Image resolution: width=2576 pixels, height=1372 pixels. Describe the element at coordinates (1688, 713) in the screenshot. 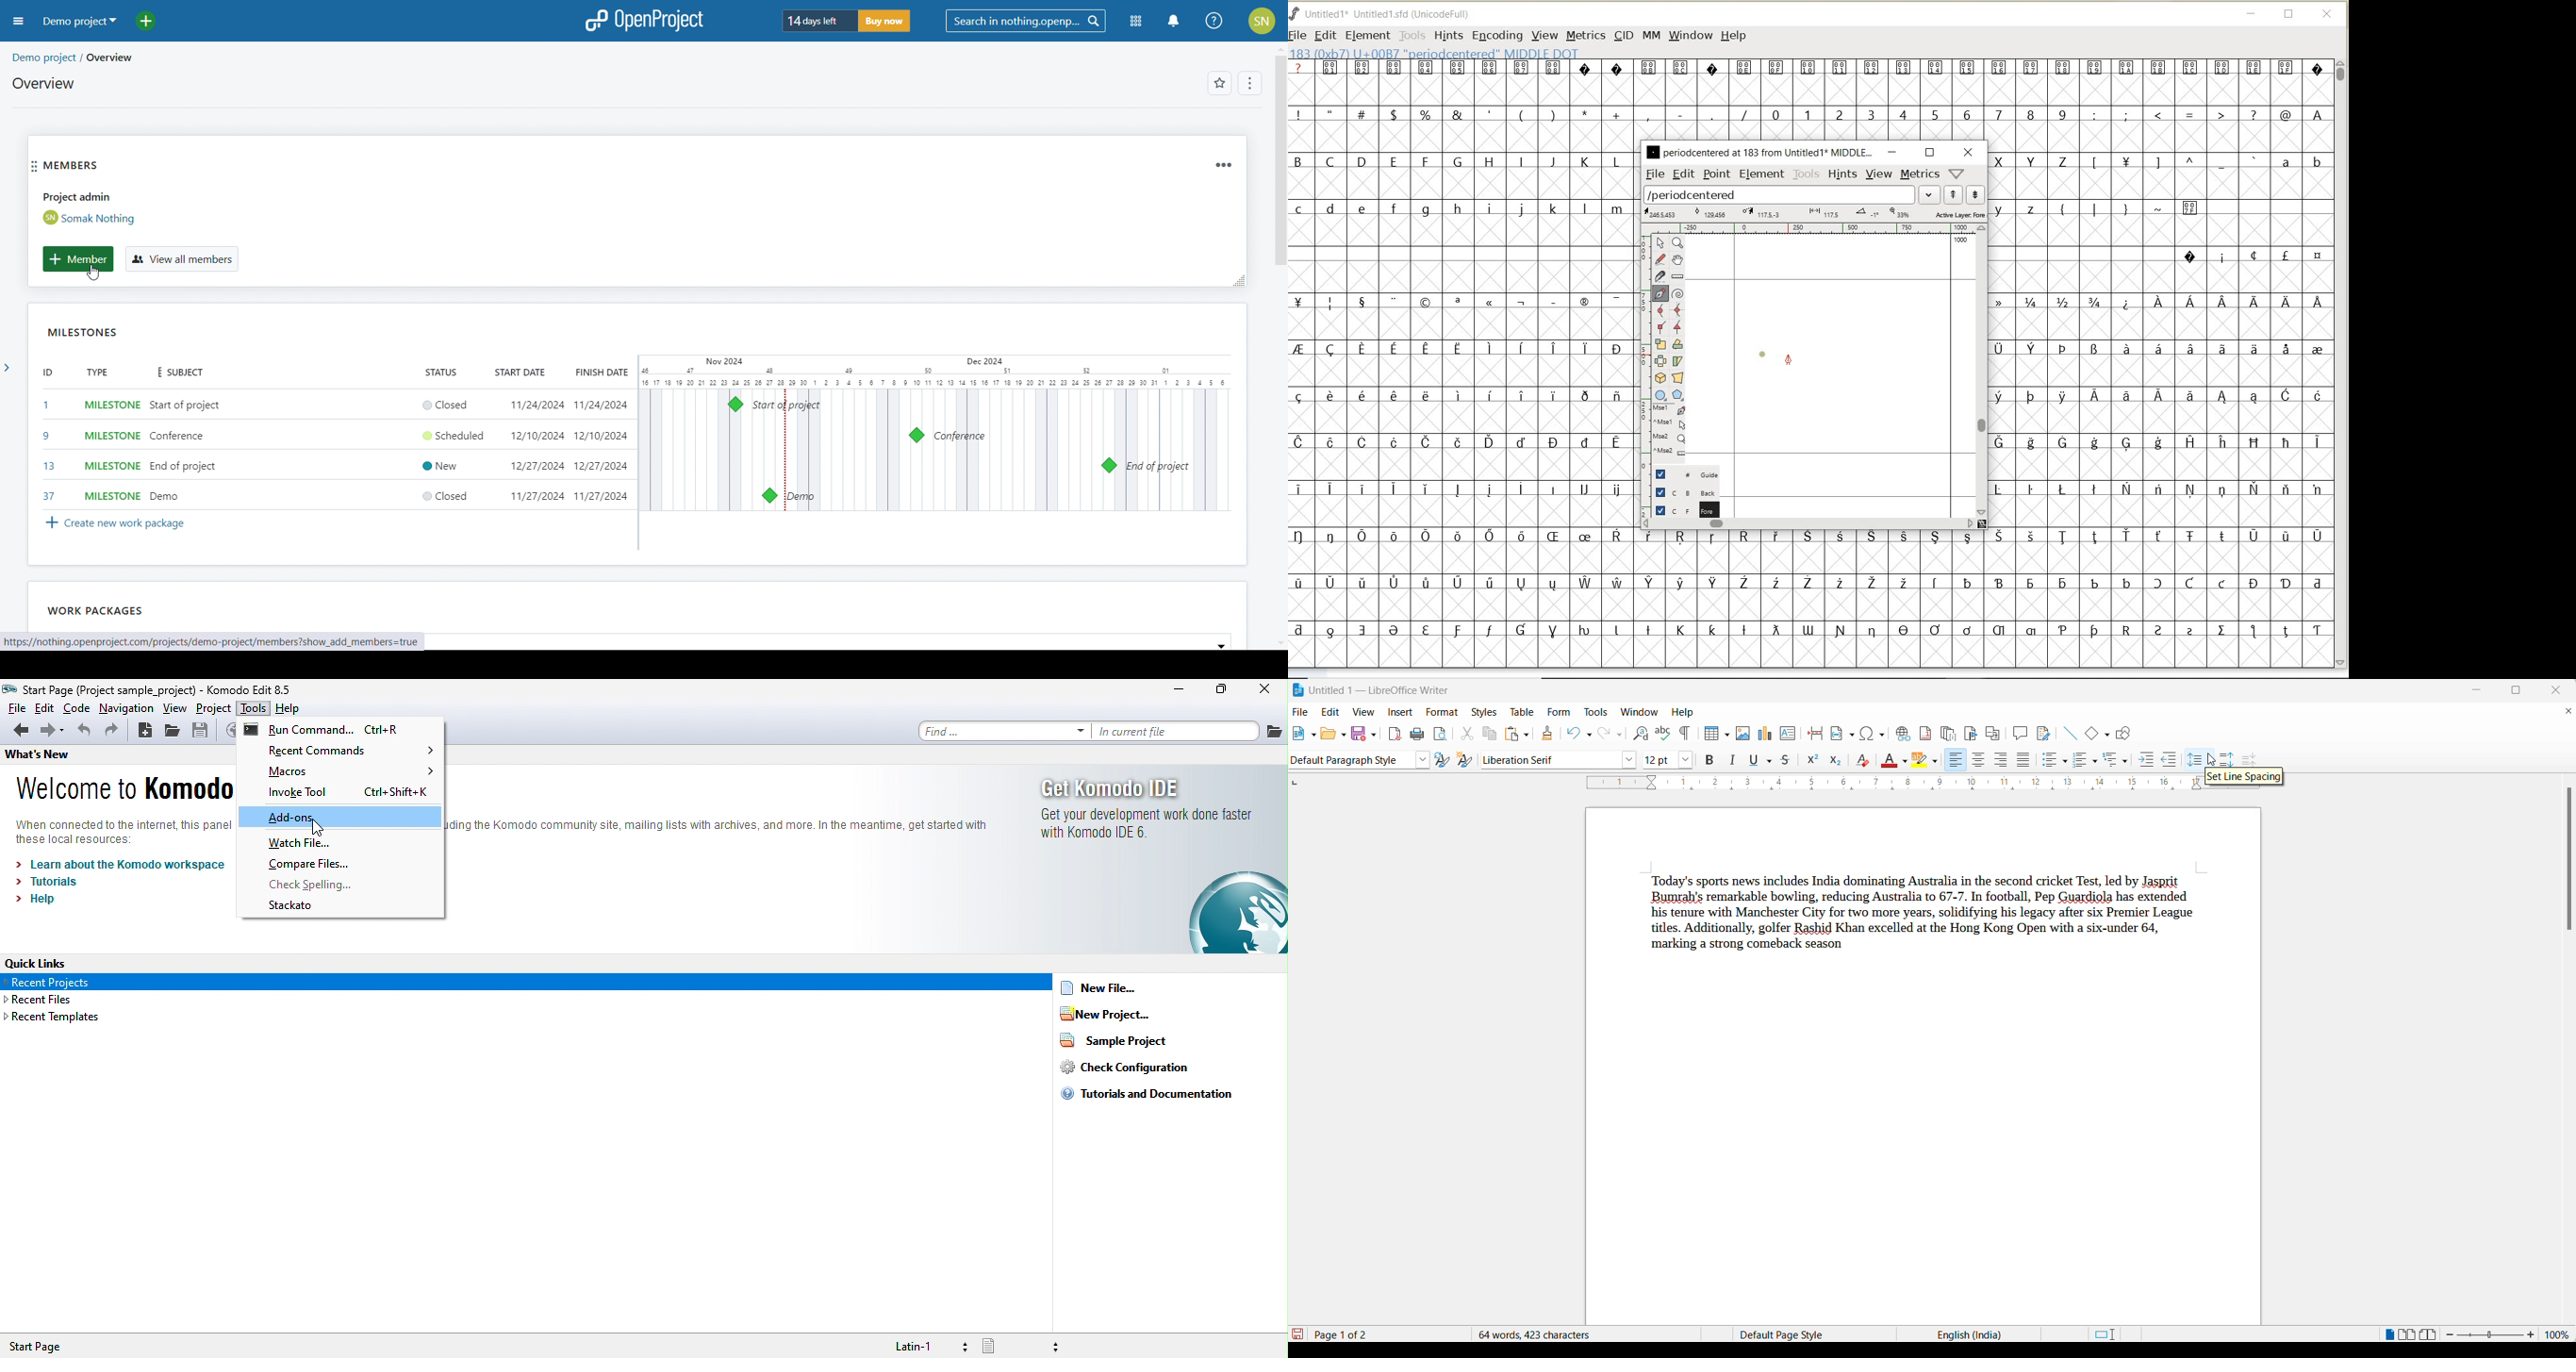

I see `help` at that location.